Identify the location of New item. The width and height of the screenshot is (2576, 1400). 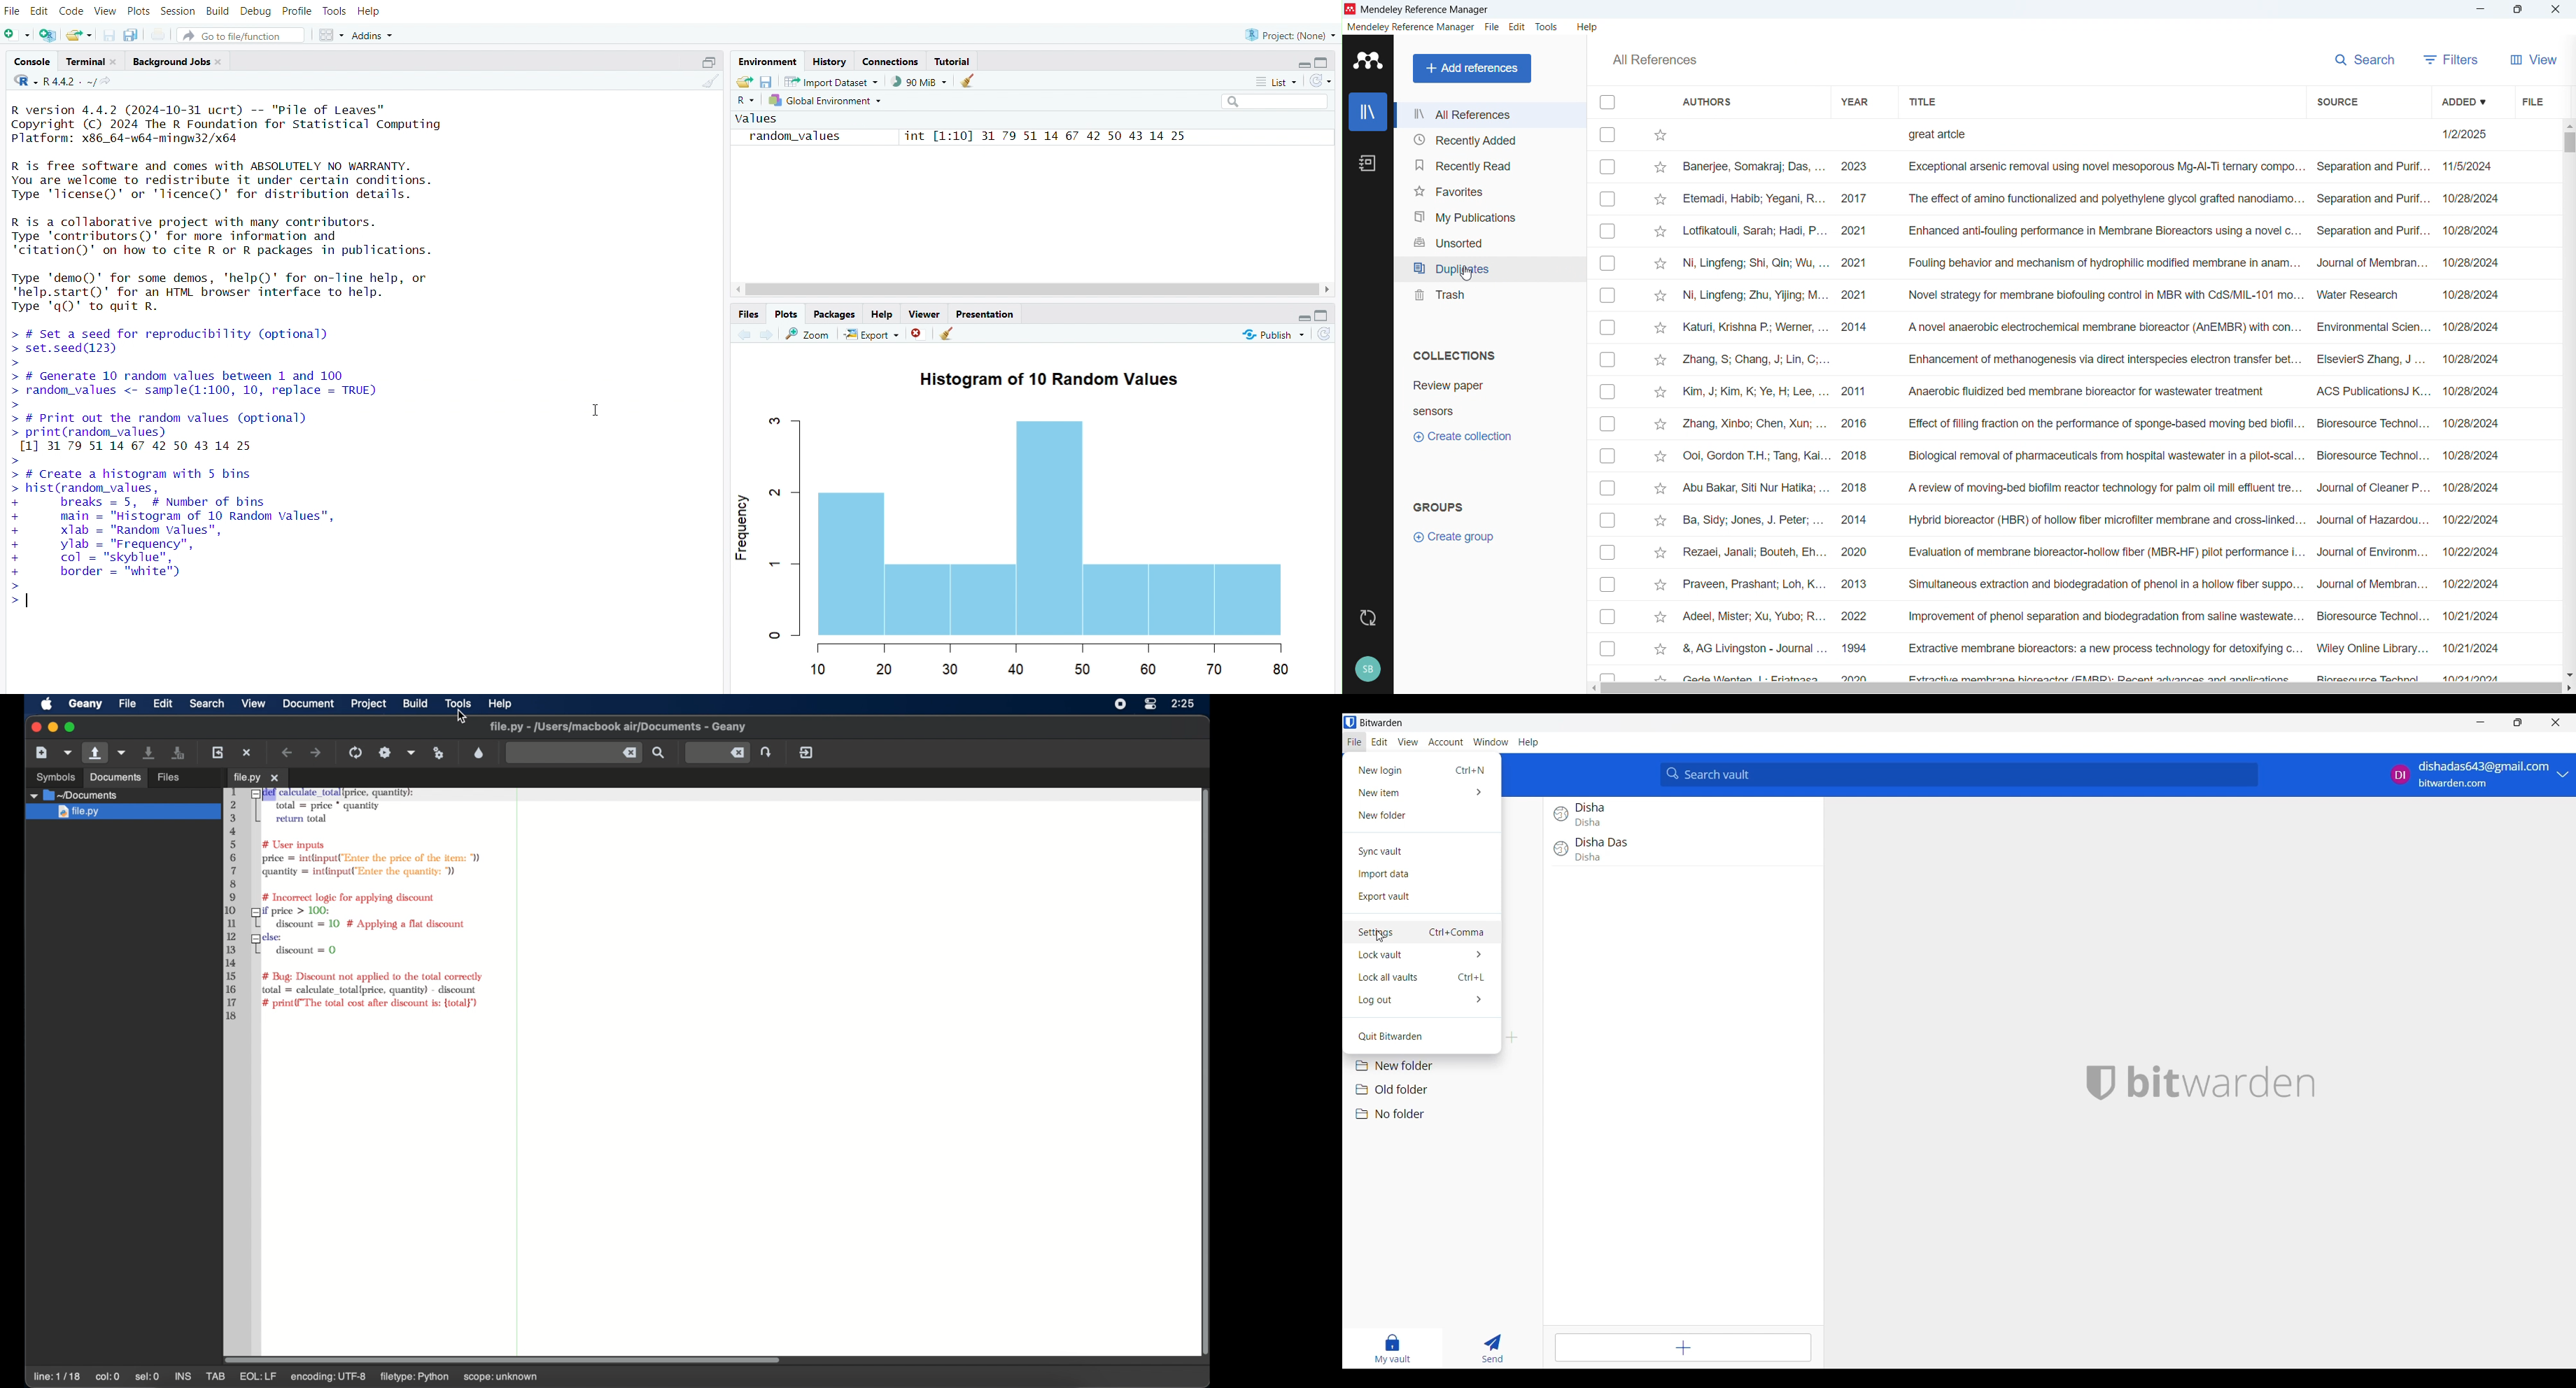
(1421, 793).